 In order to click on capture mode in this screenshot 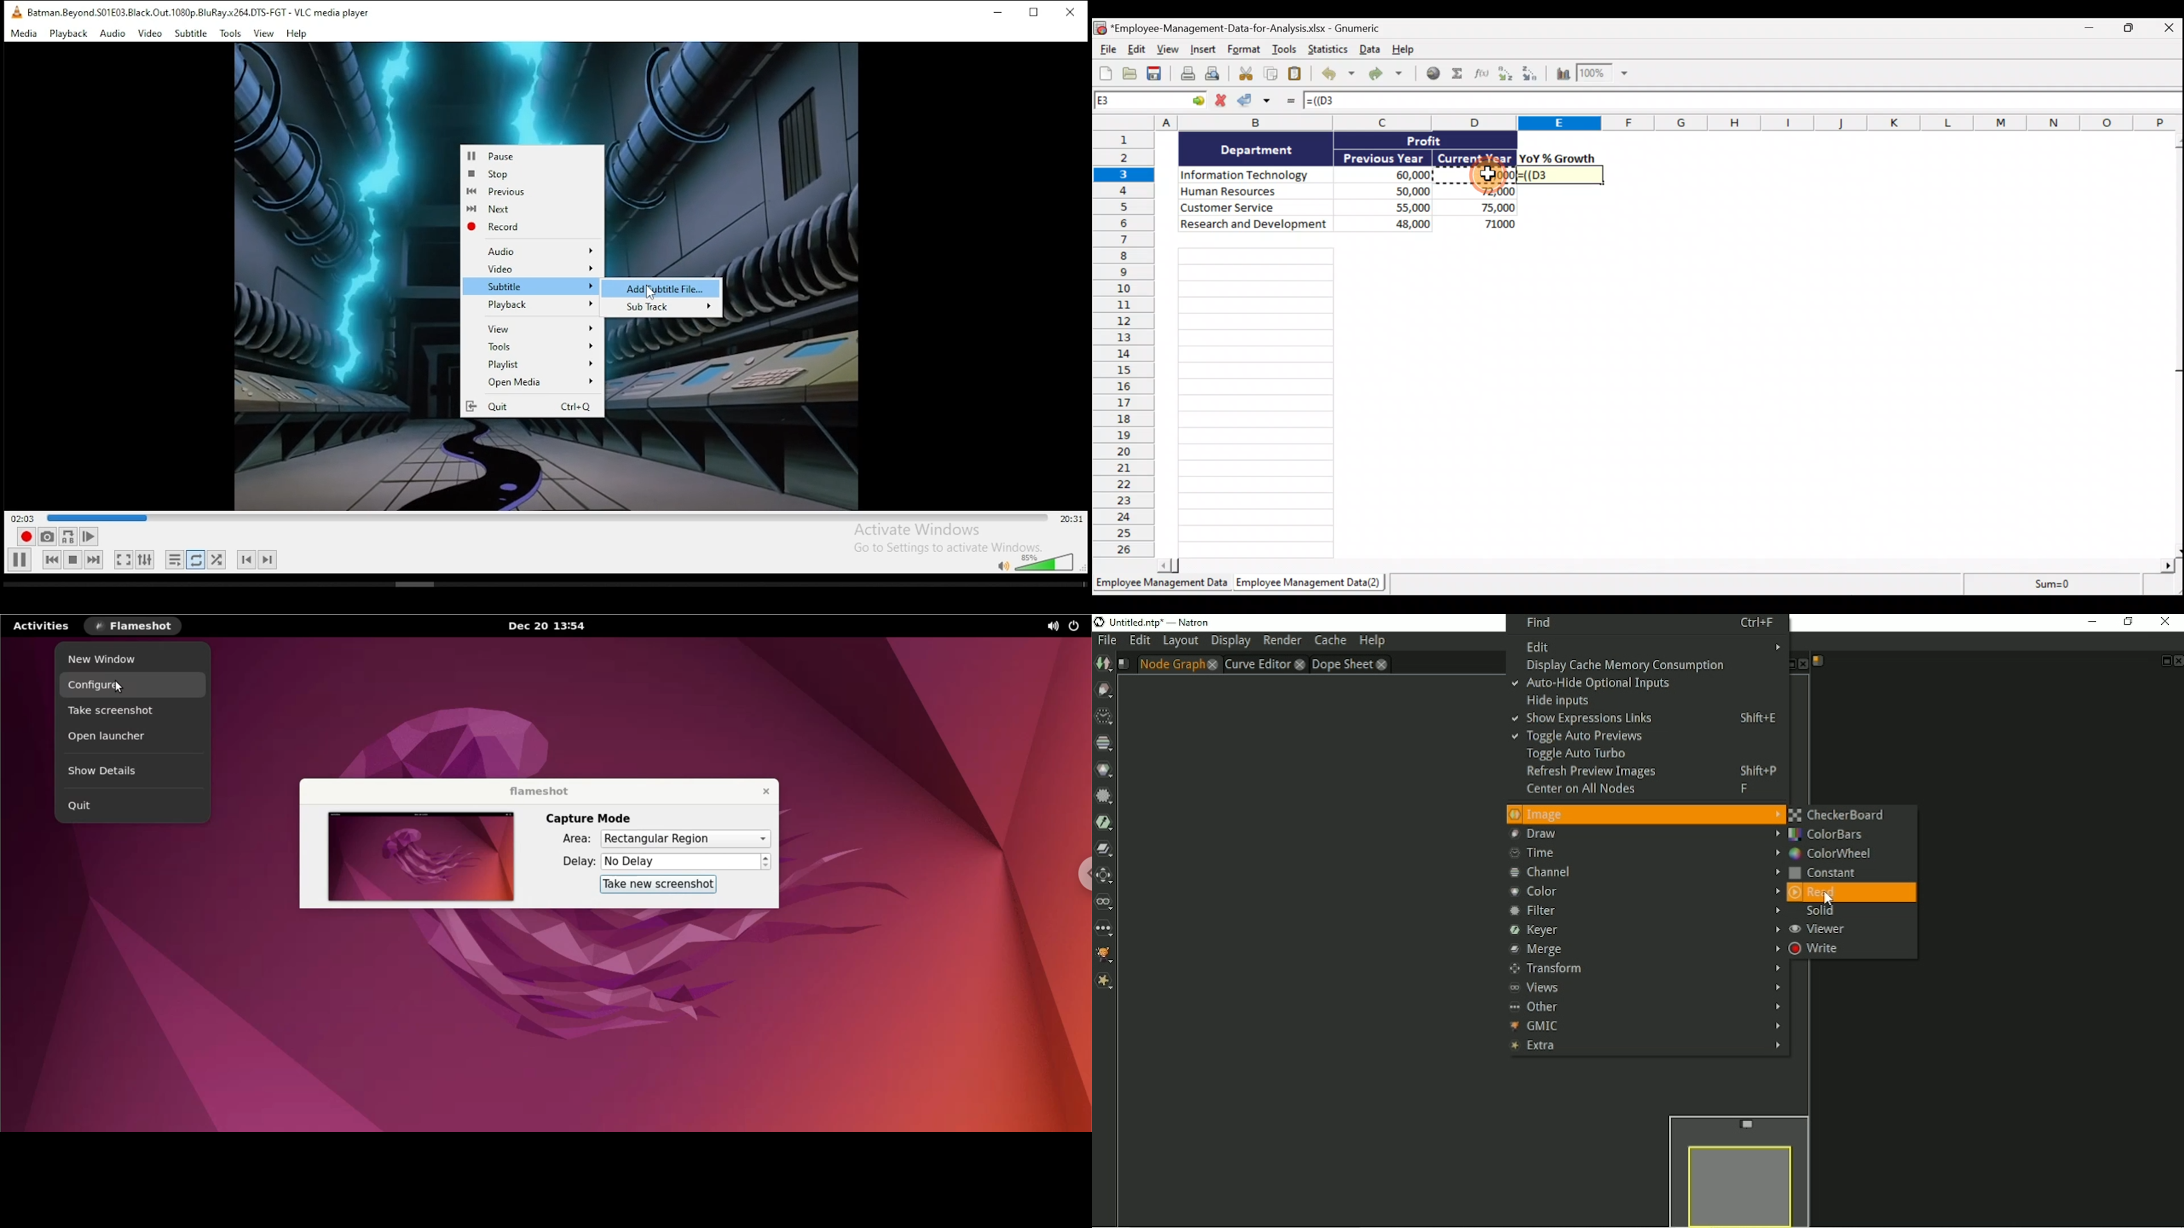, I will do `click(593, 818)`.